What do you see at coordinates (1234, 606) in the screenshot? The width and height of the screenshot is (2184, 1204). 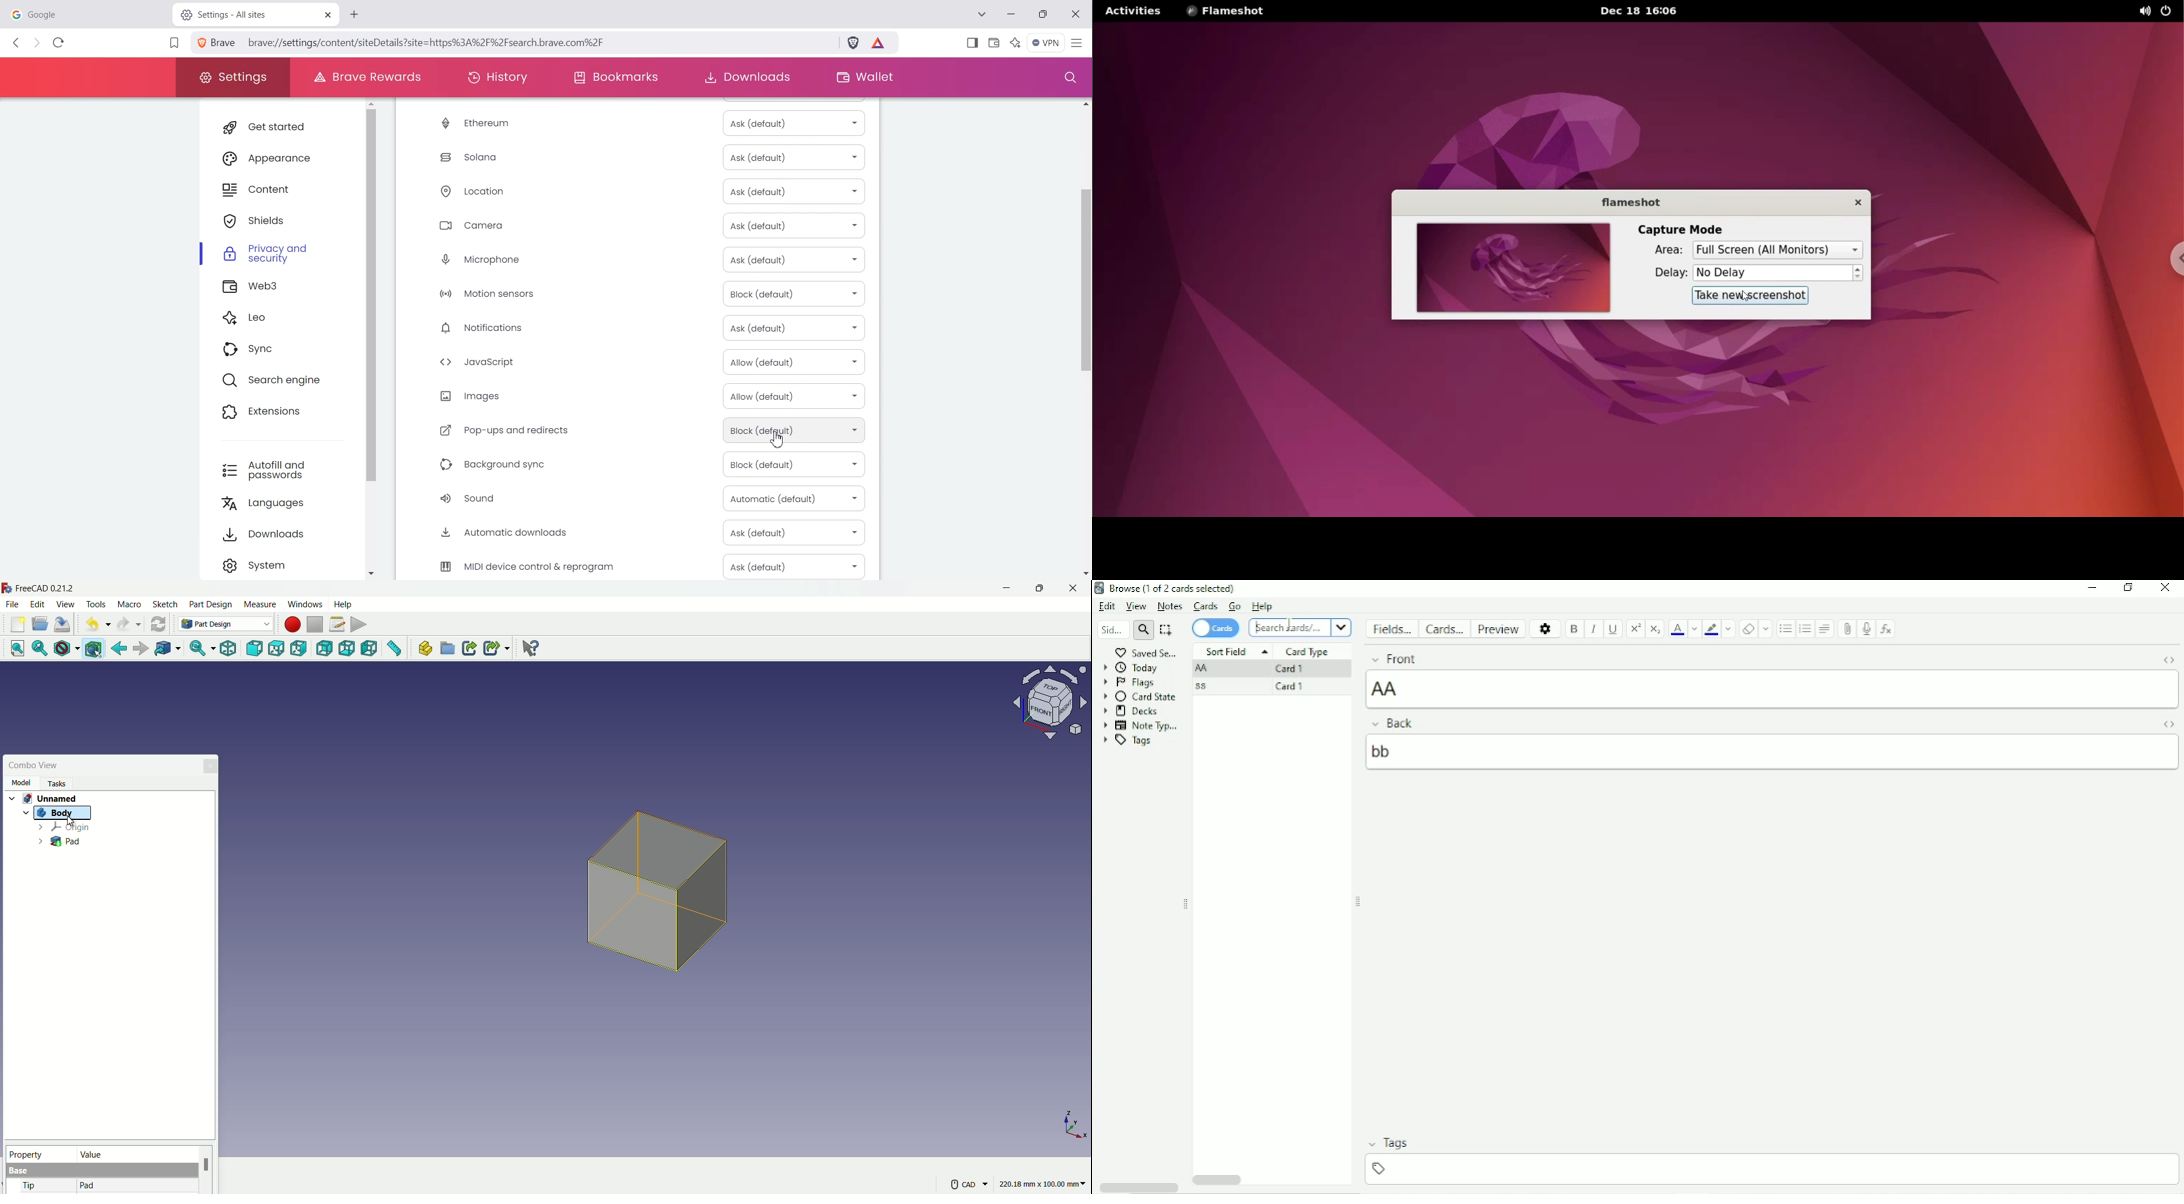 I see `Go` at bounding box center [1234, 606].